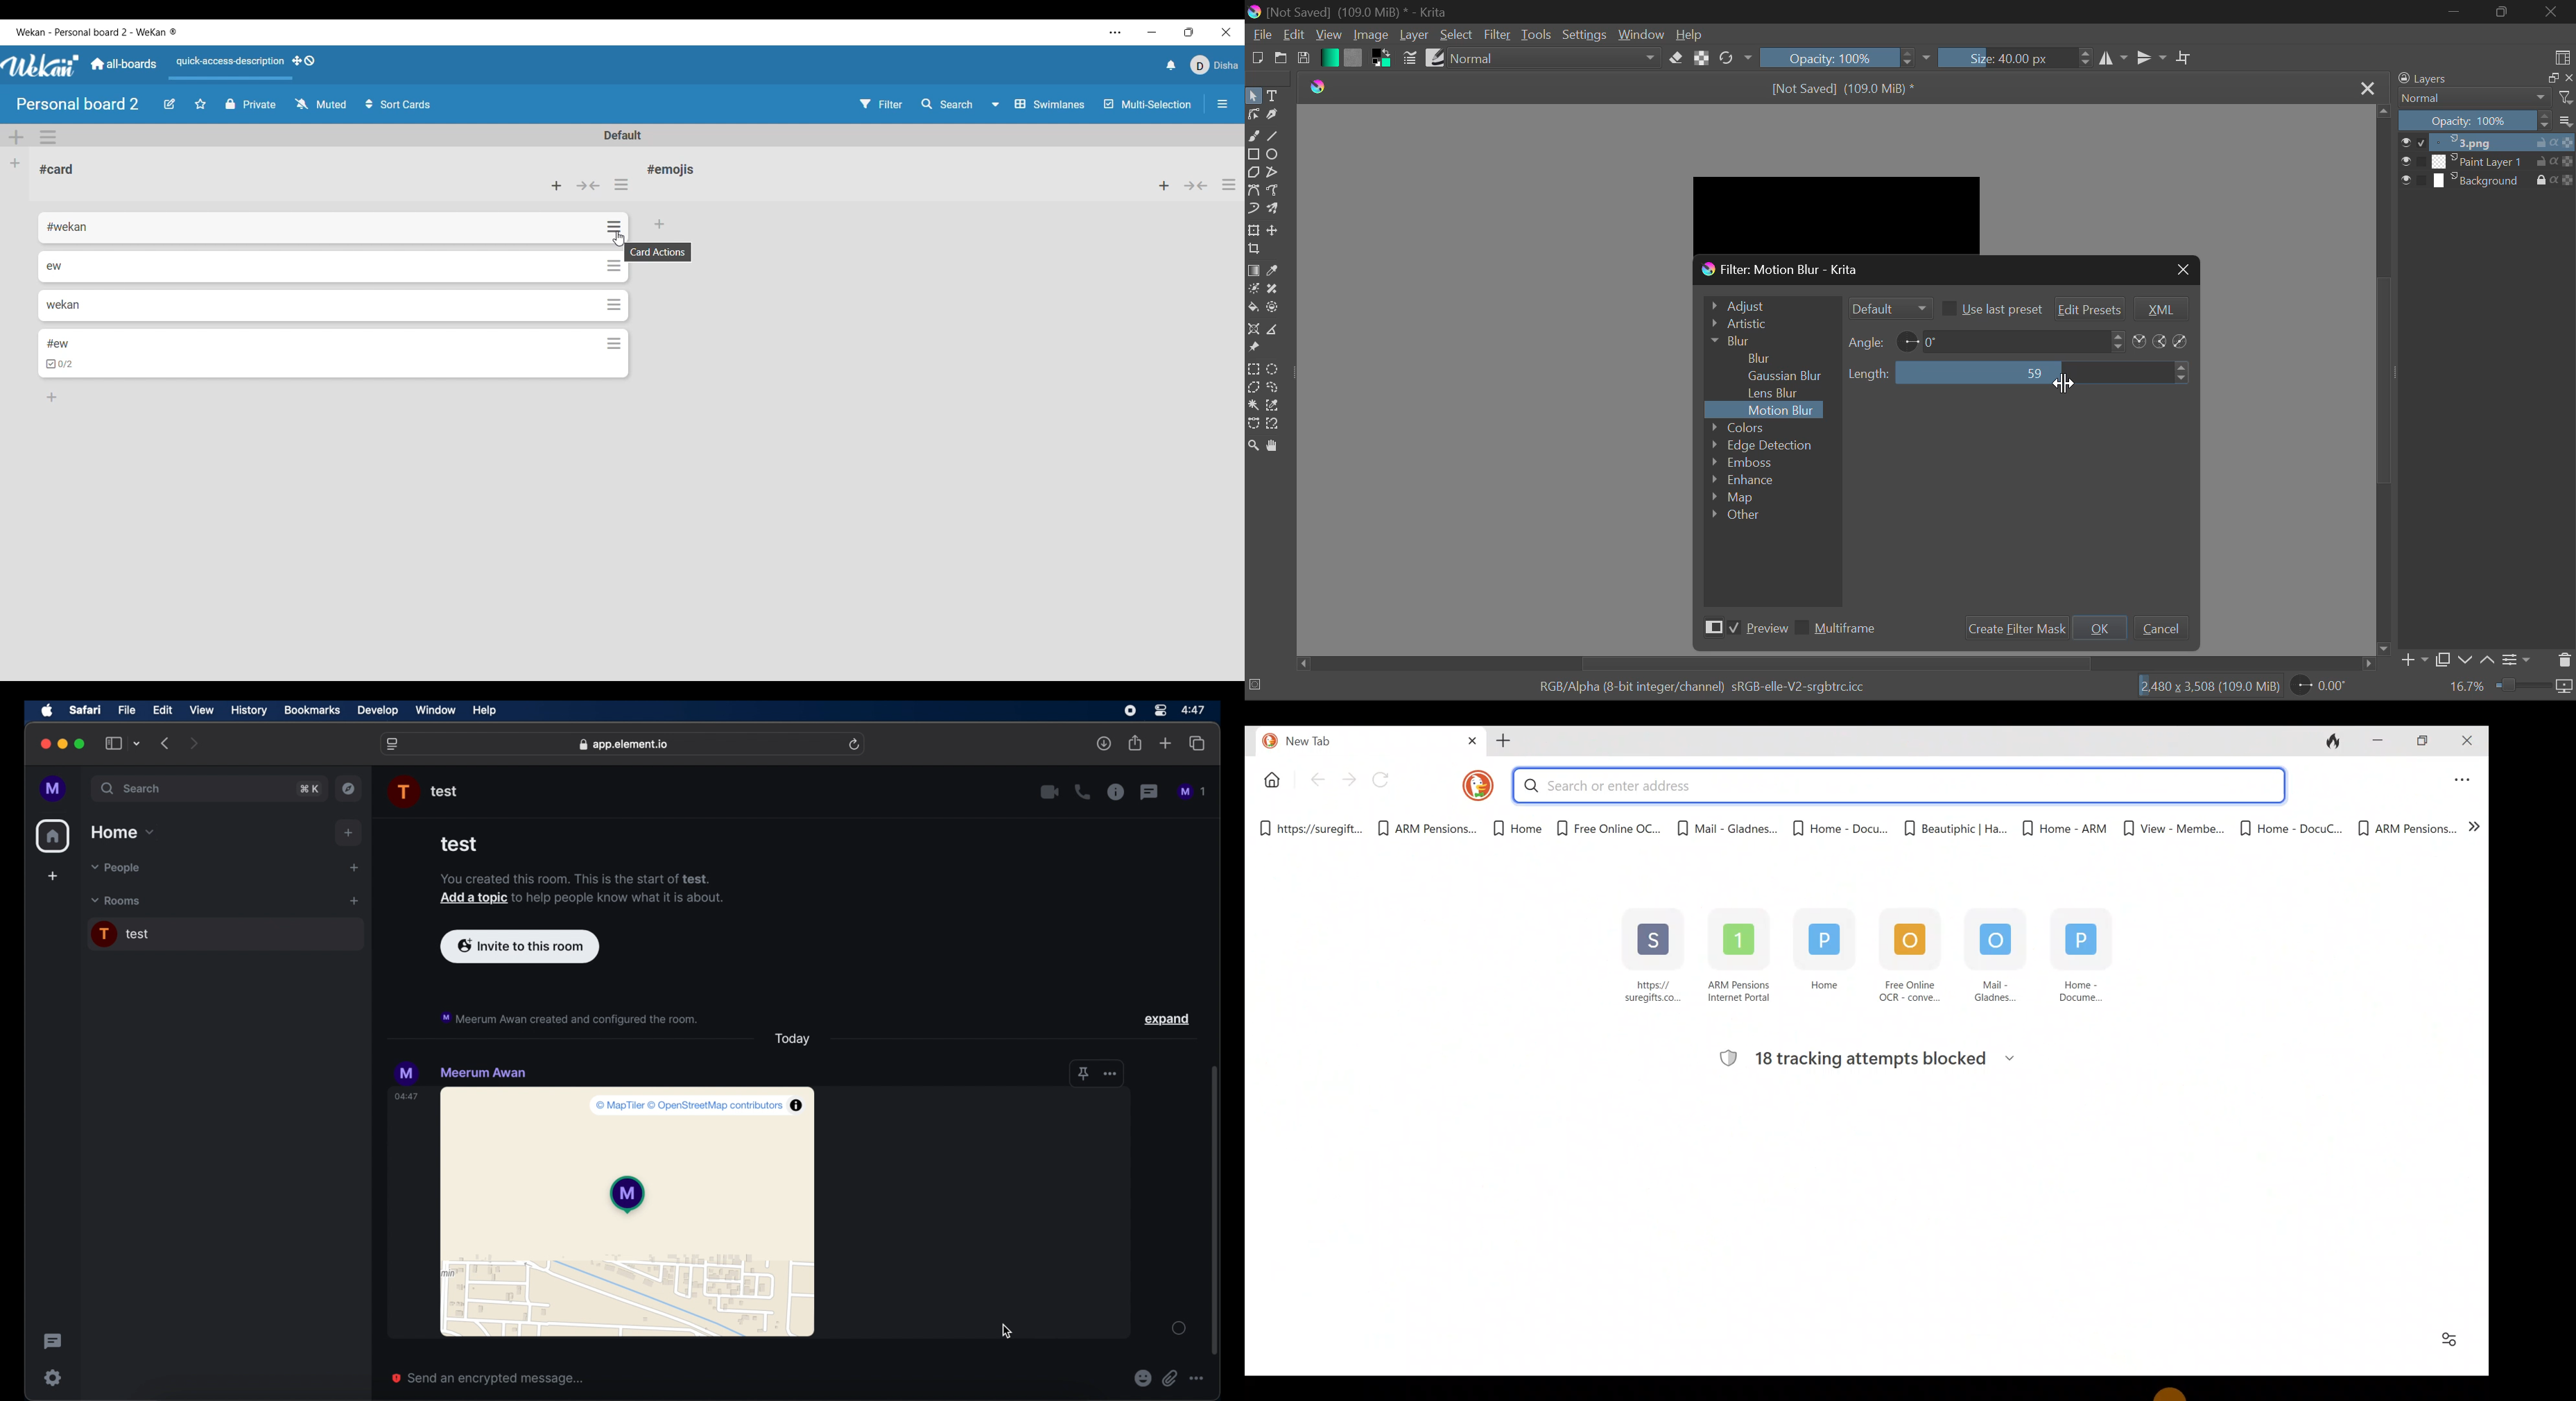  I want to click on Magnetic Selection Tool, so click(1274, 427).